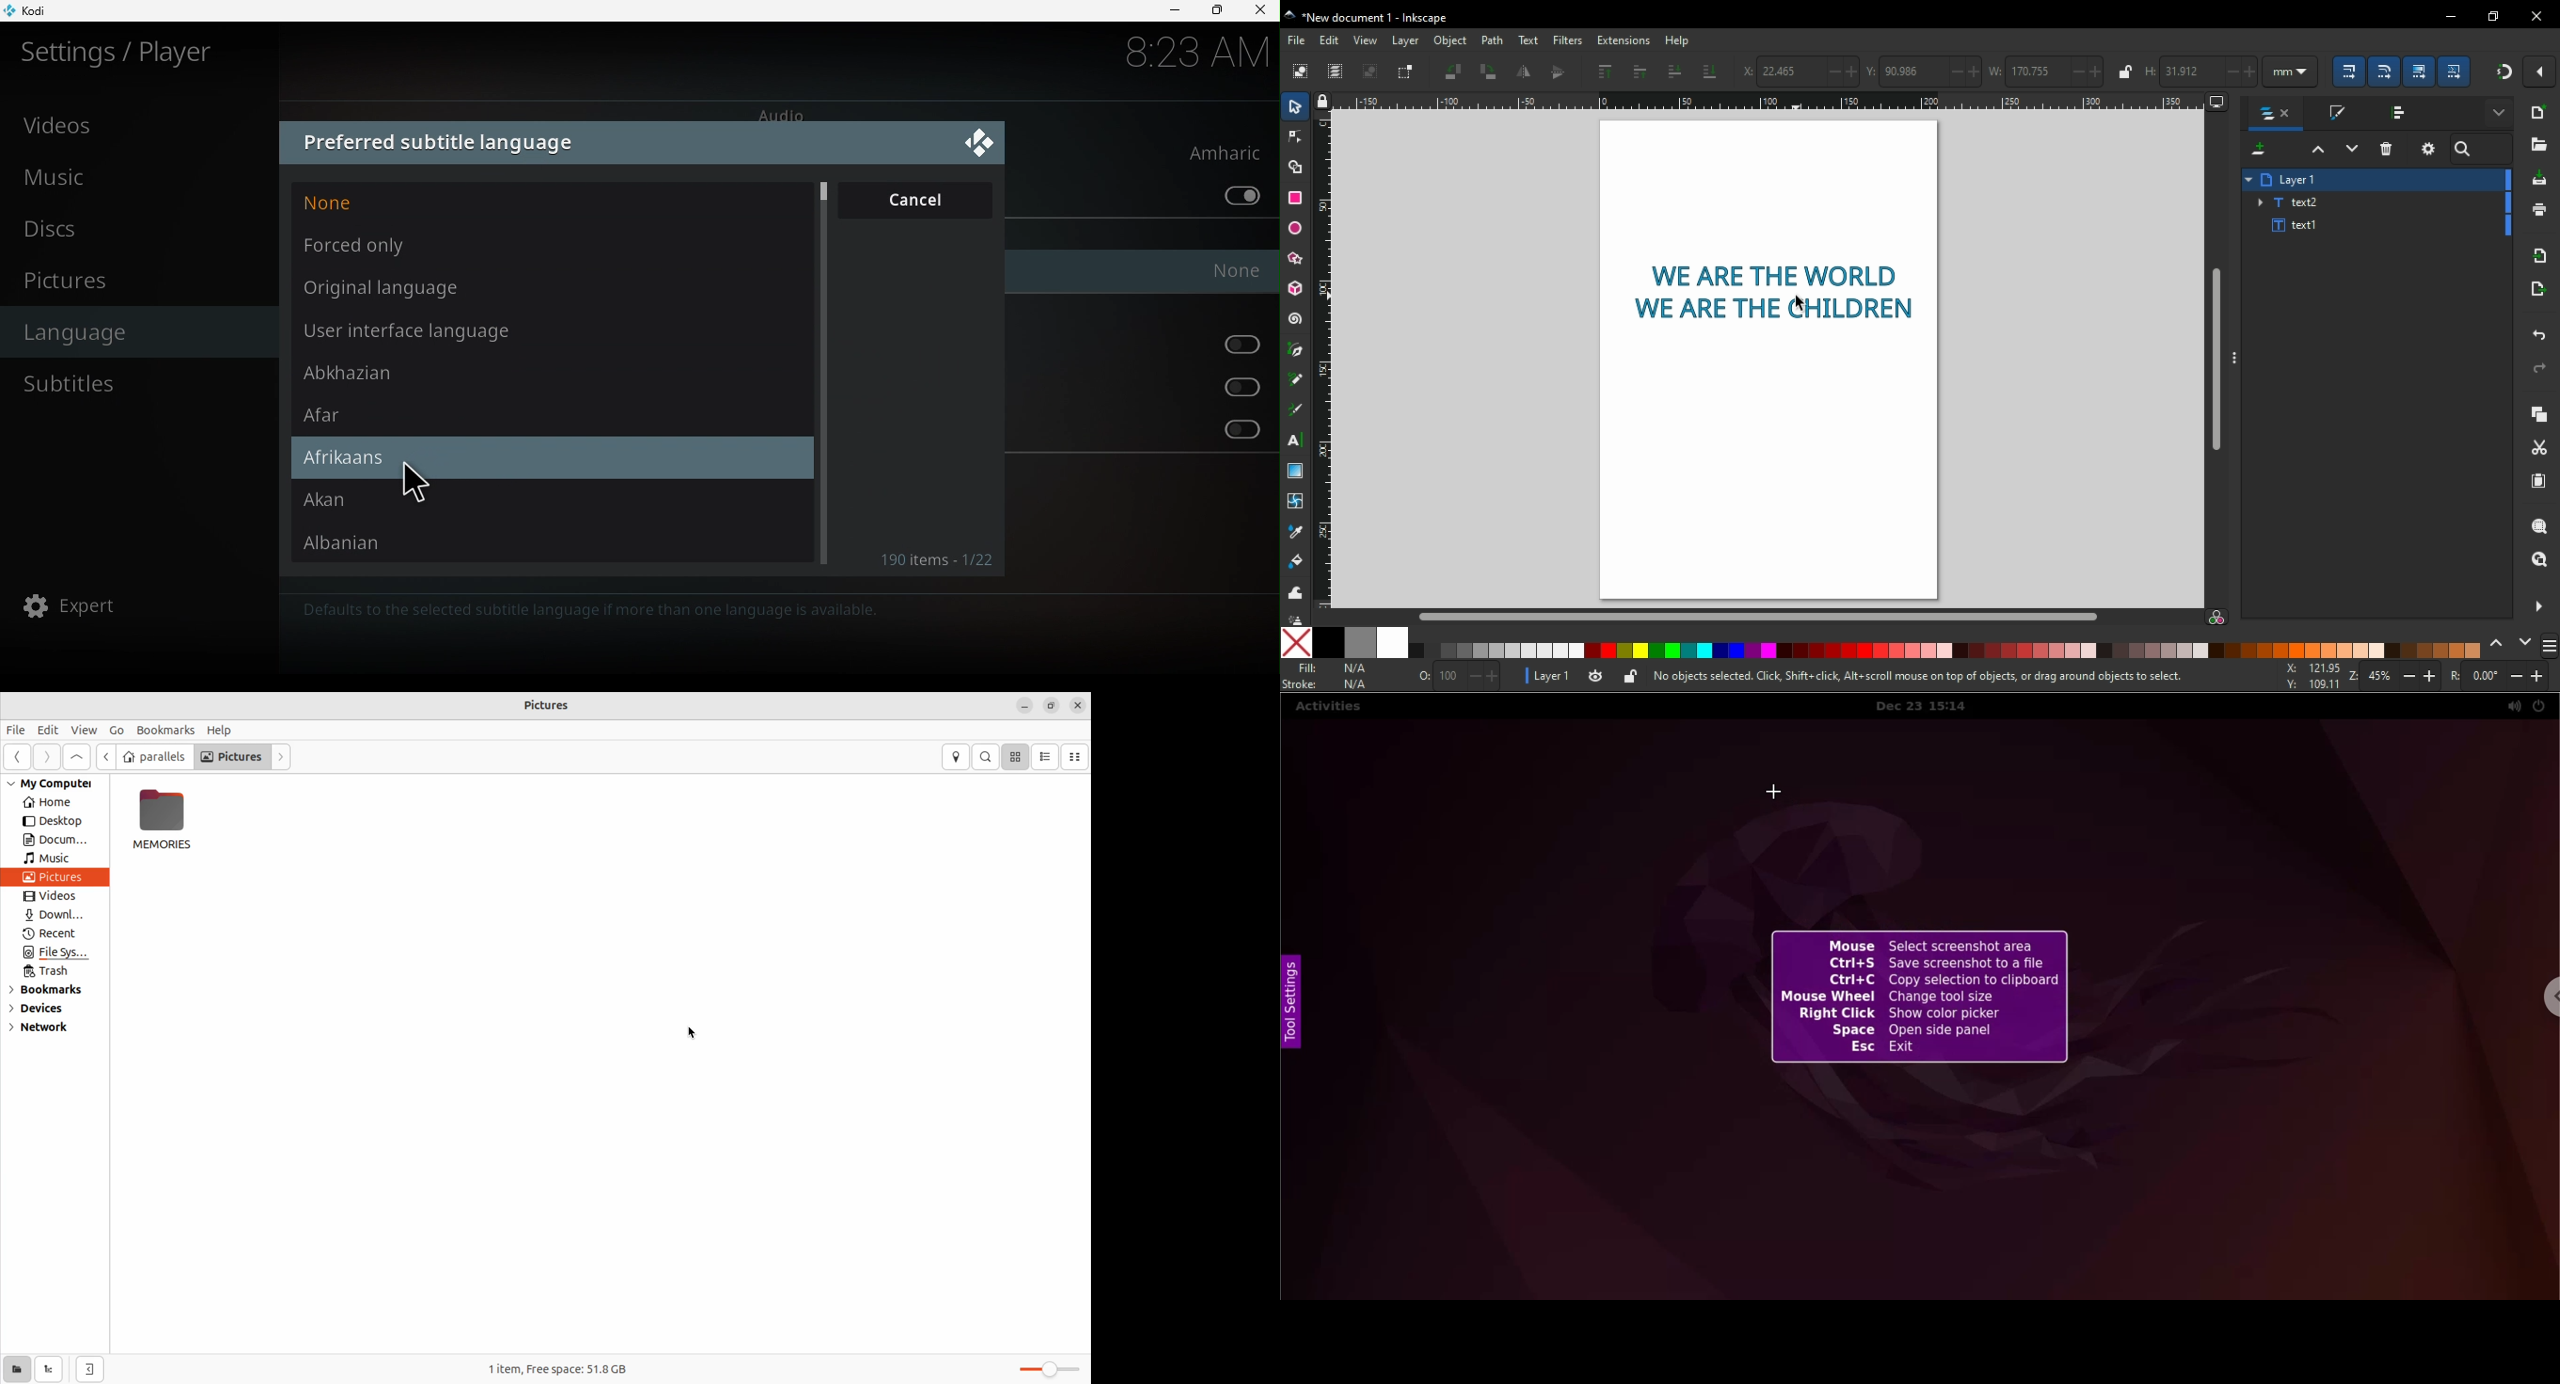 This screenshot has height=1400, width=2576. Describe the element at coordinates (1800, 303) in the screenshot. I see `cursor` at that location.